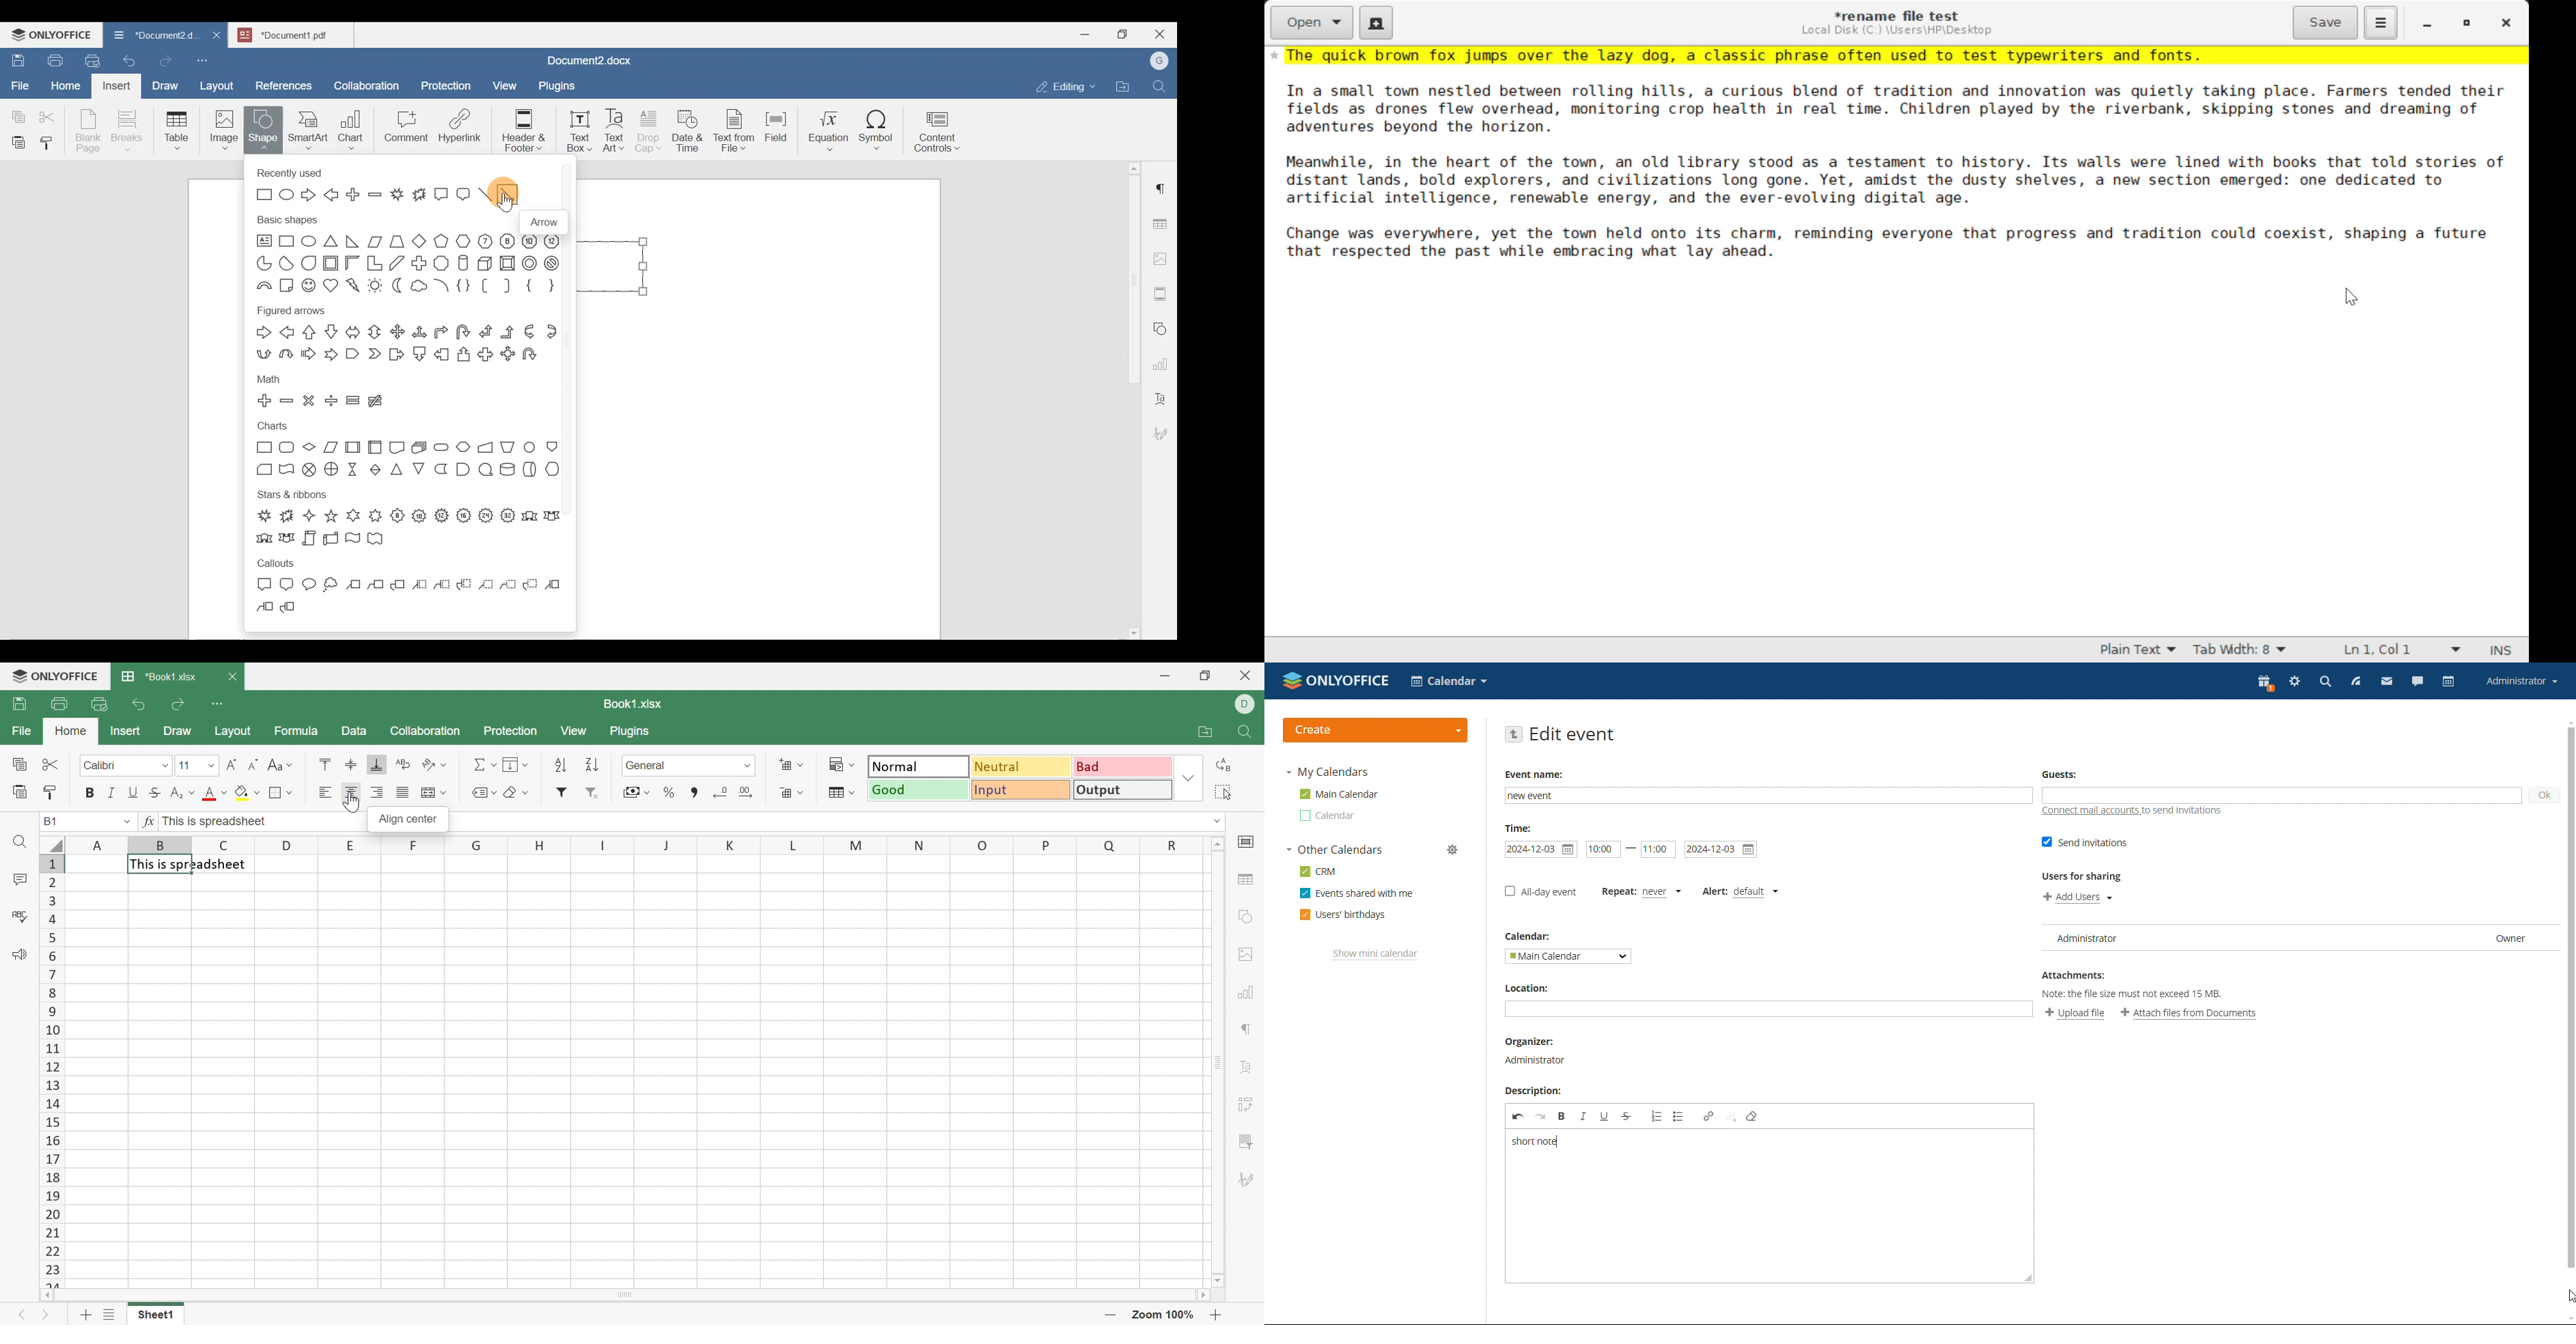  I want to click on ONLYOFFICE, so click(52, 34).